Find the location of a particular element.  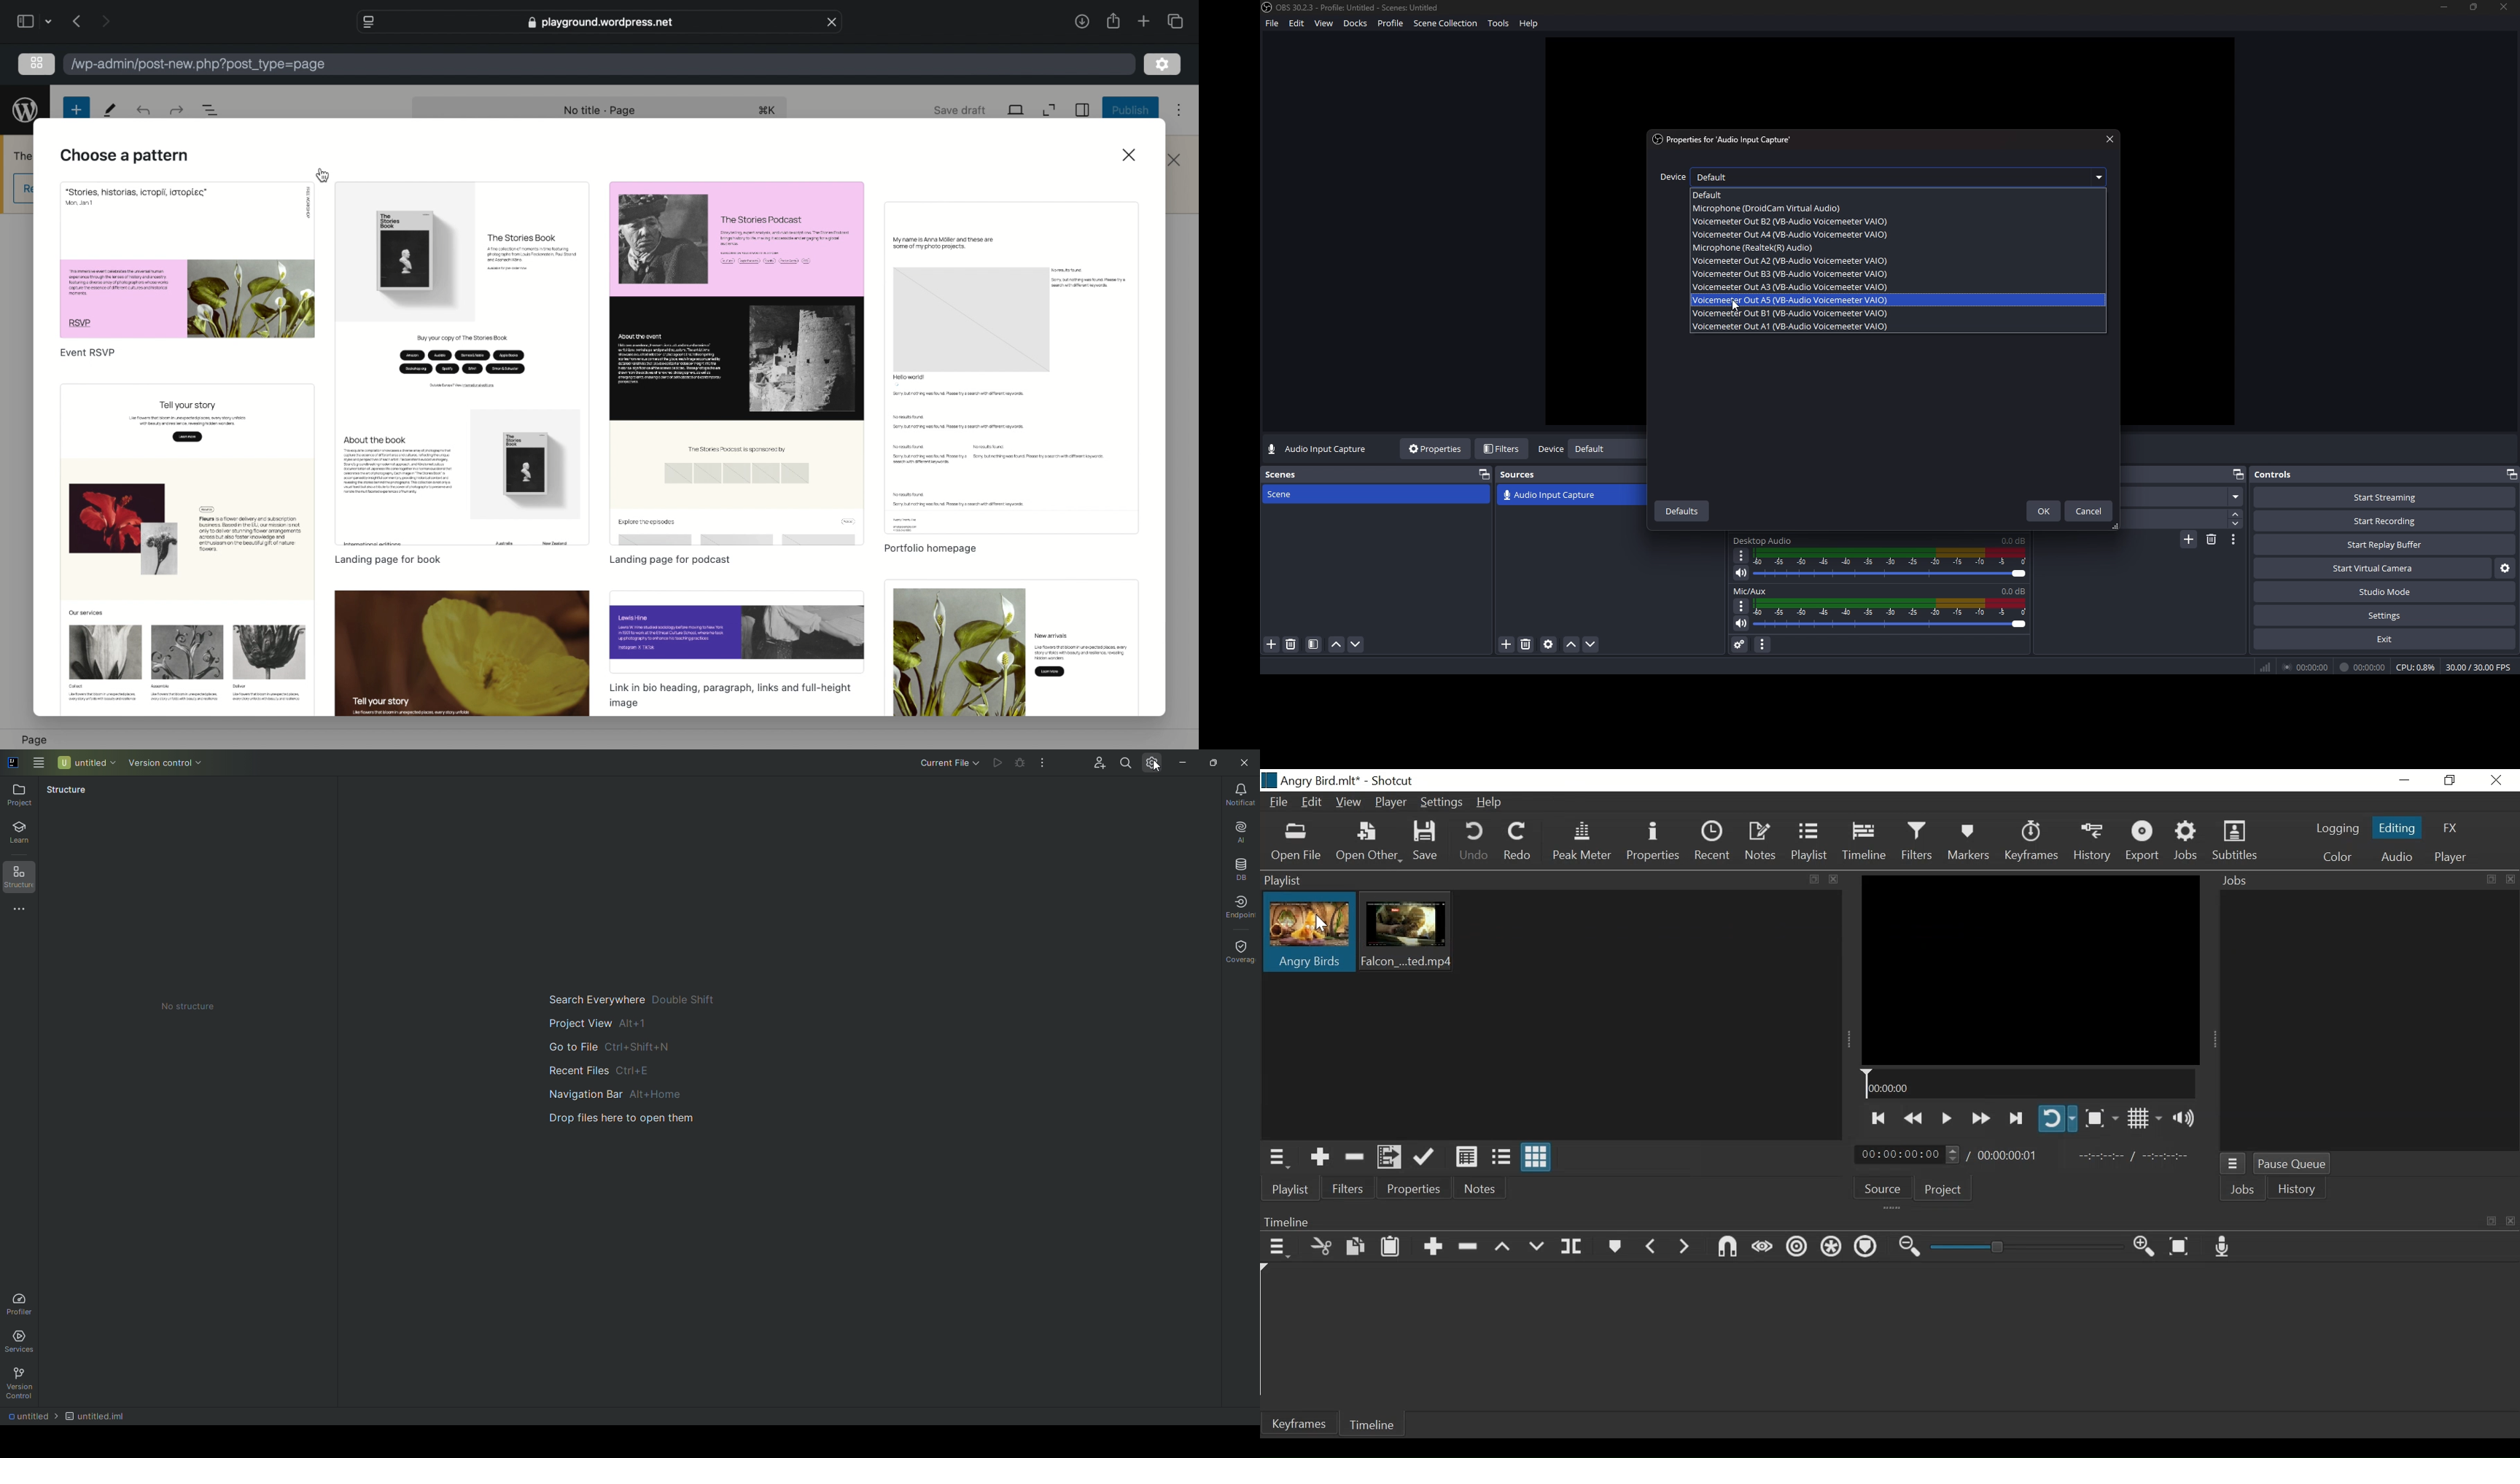

Current position is located at coordinates (1909, 1155).